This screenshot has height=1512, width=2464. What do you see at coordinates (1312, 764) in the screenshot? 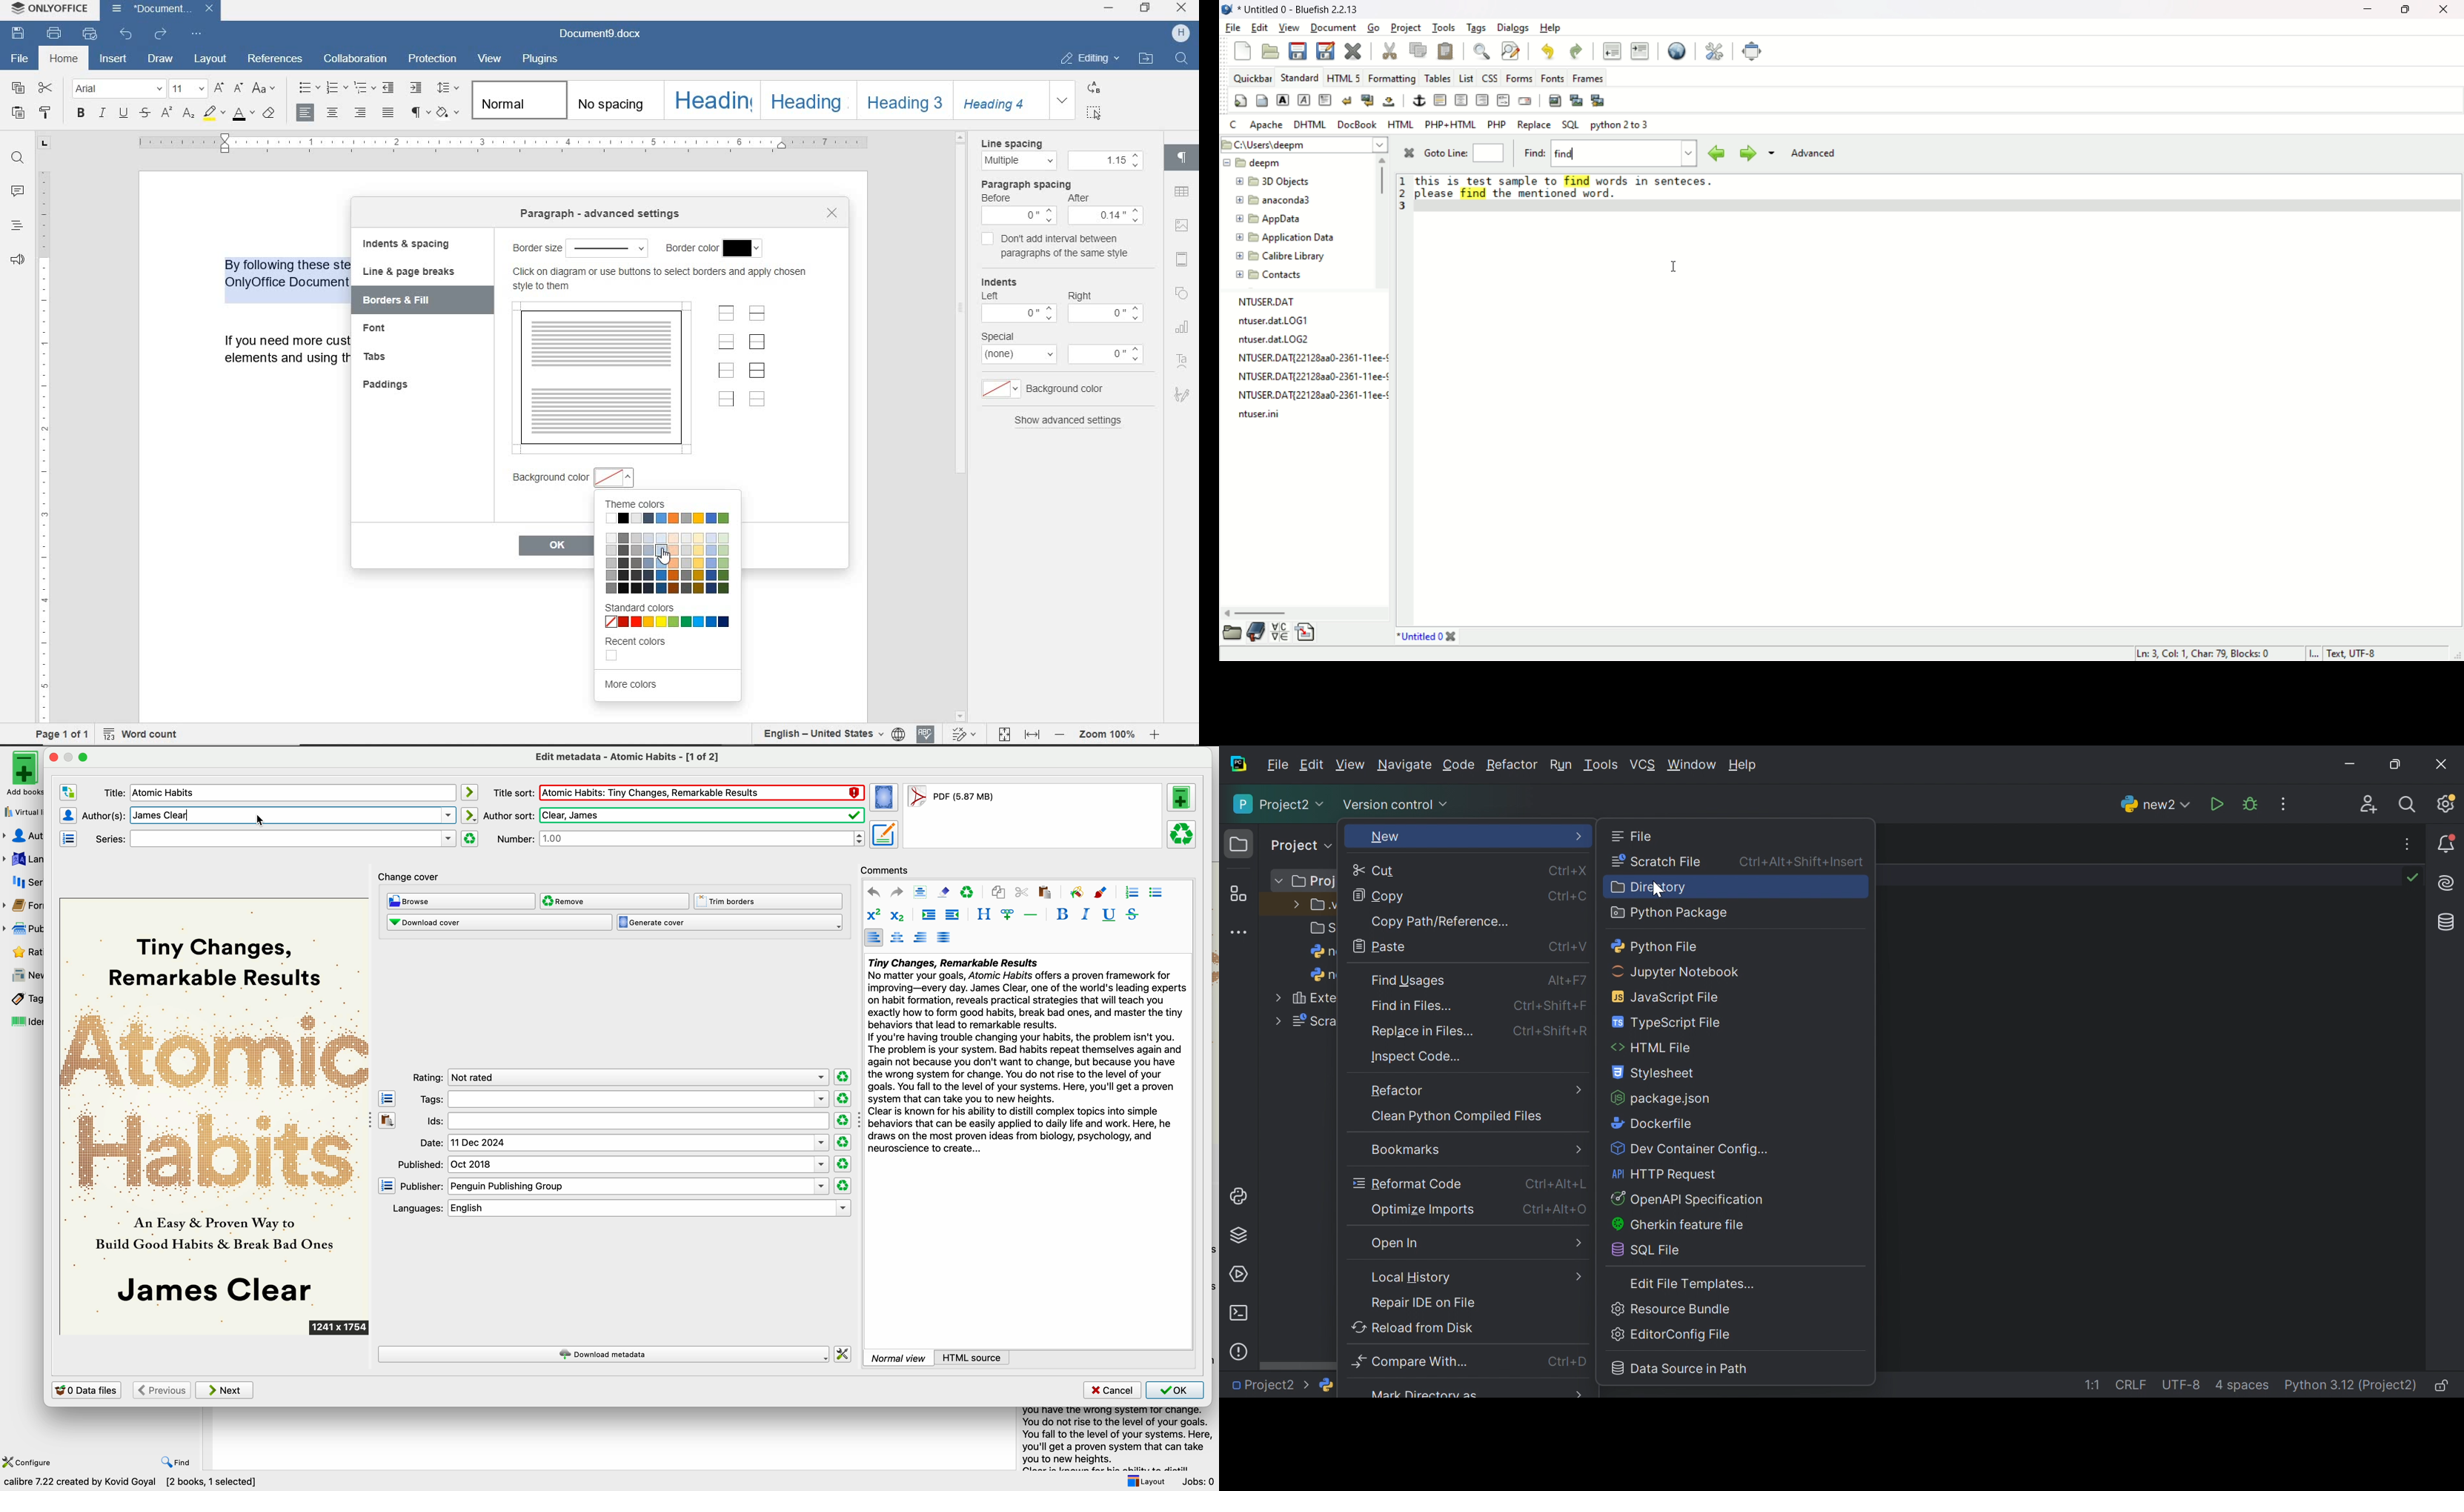
I see `Edit` at bounding box center [1312, 764].